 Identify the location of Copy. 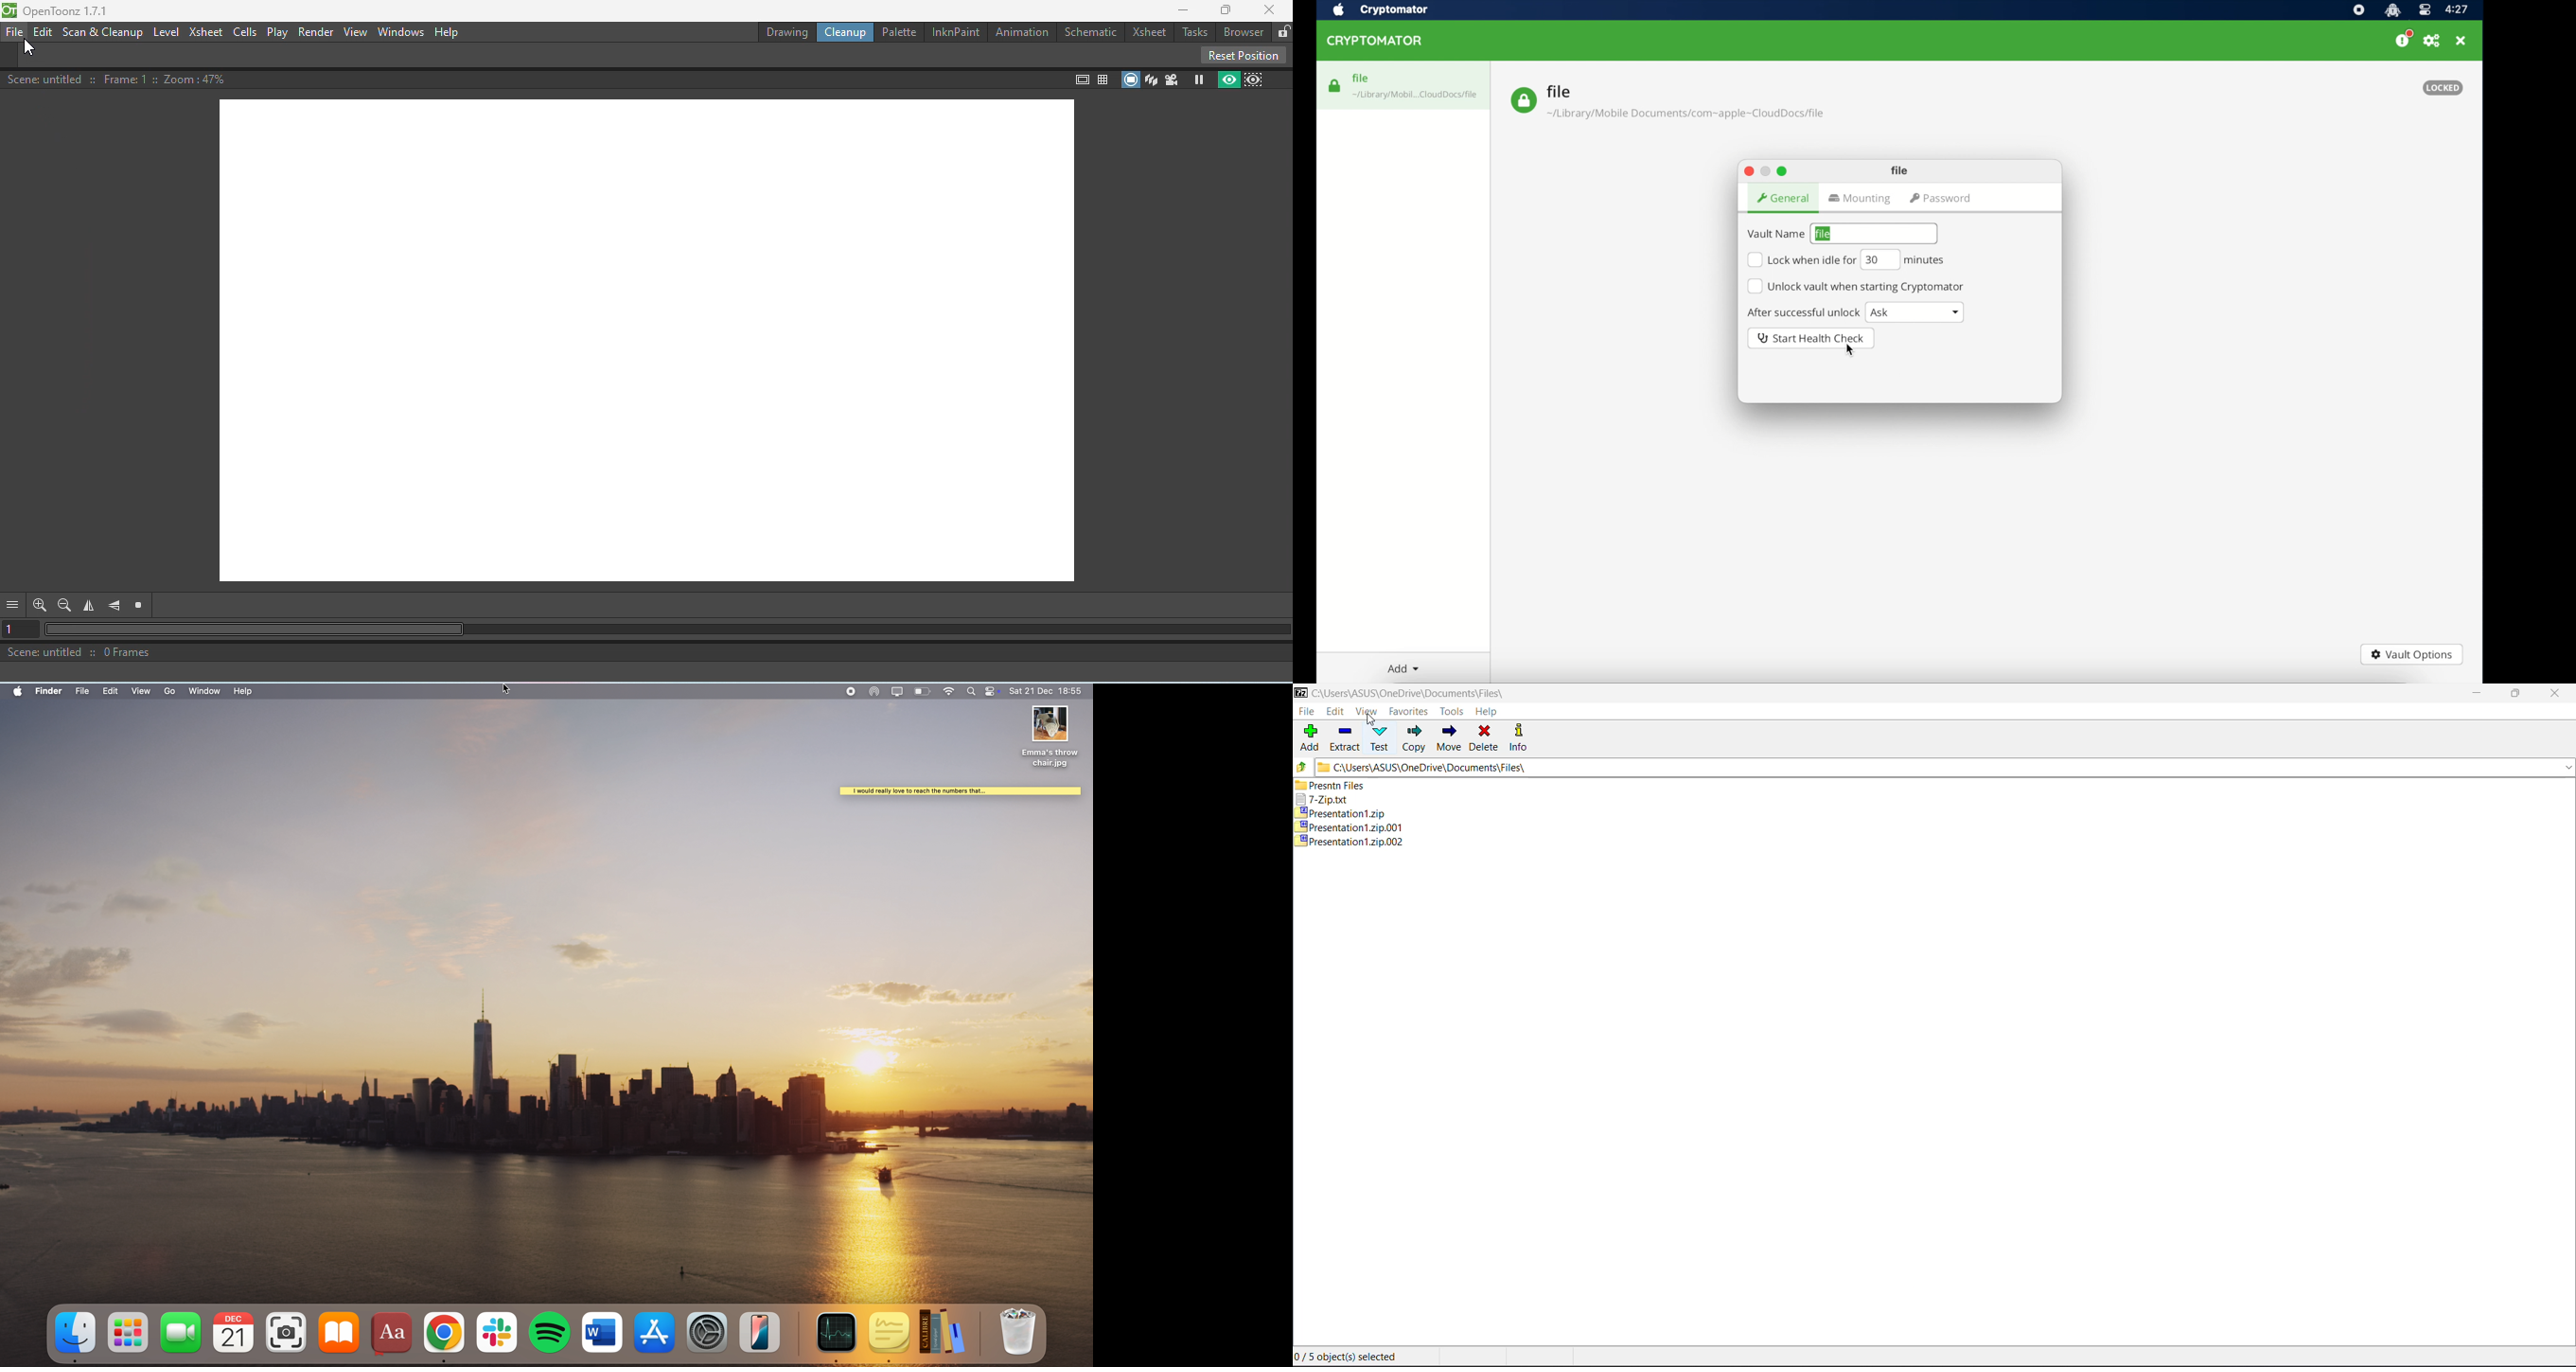
(1415, 738).